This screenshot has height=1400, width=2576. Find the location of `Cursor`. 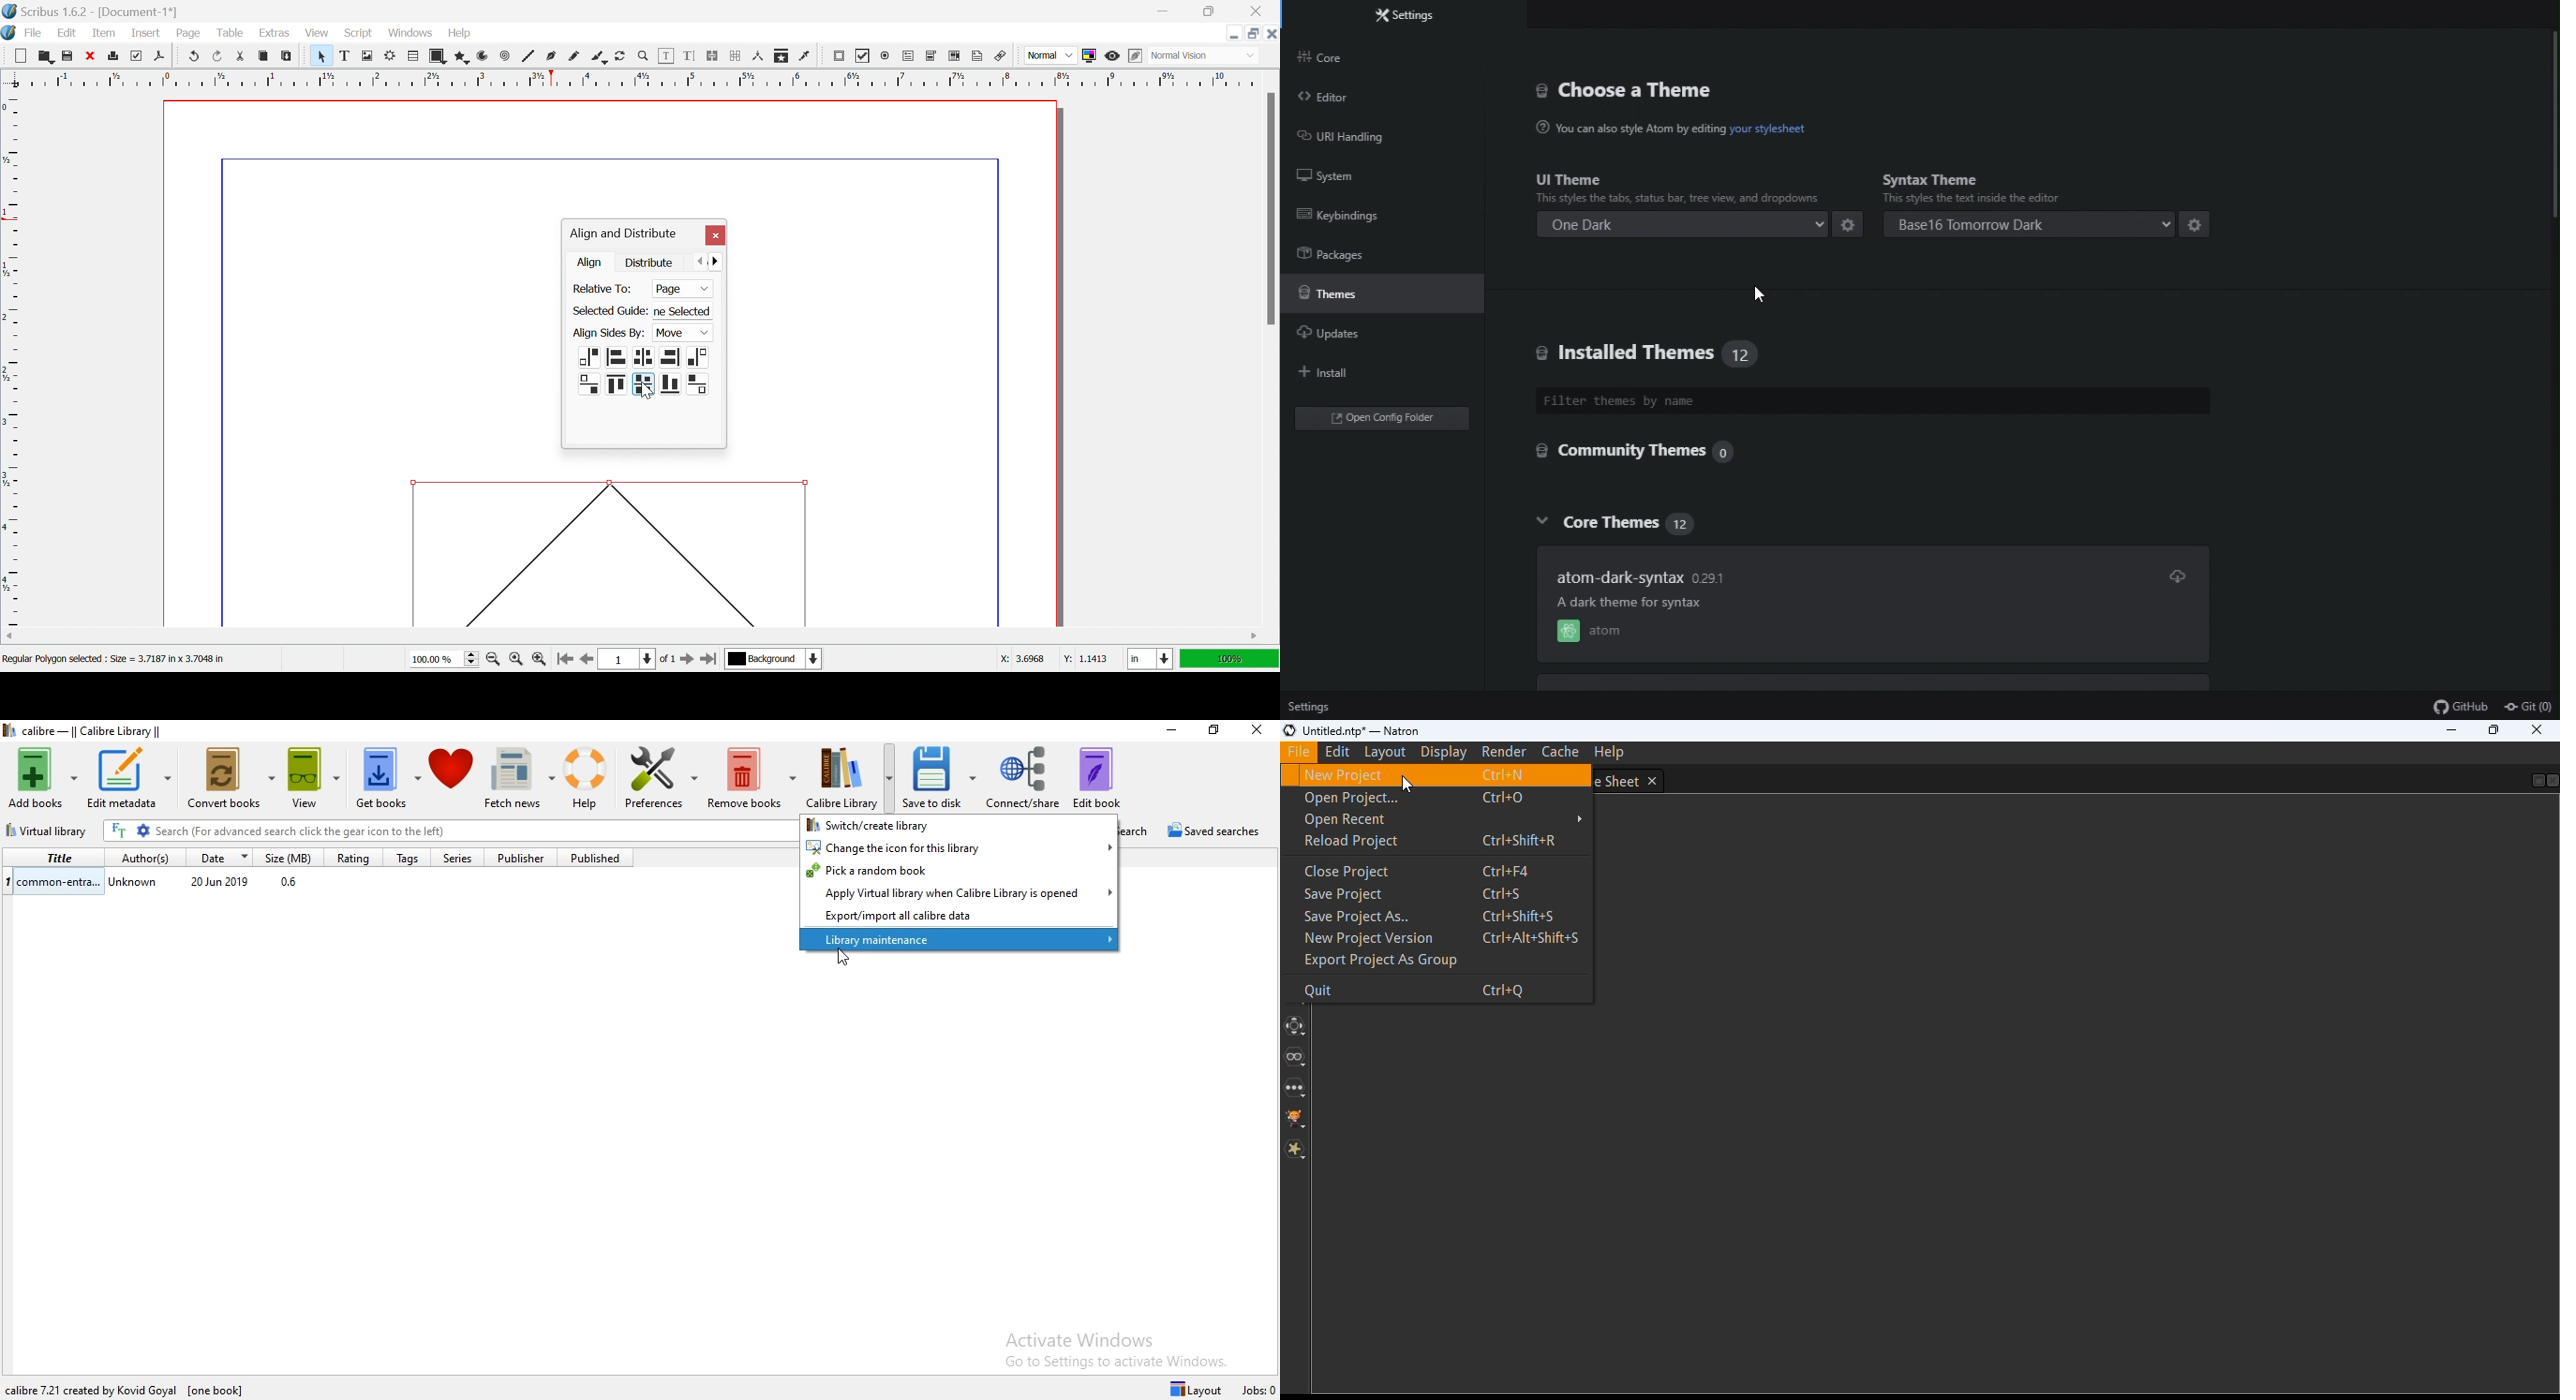

Cursor is located at coordinates (422, 39).